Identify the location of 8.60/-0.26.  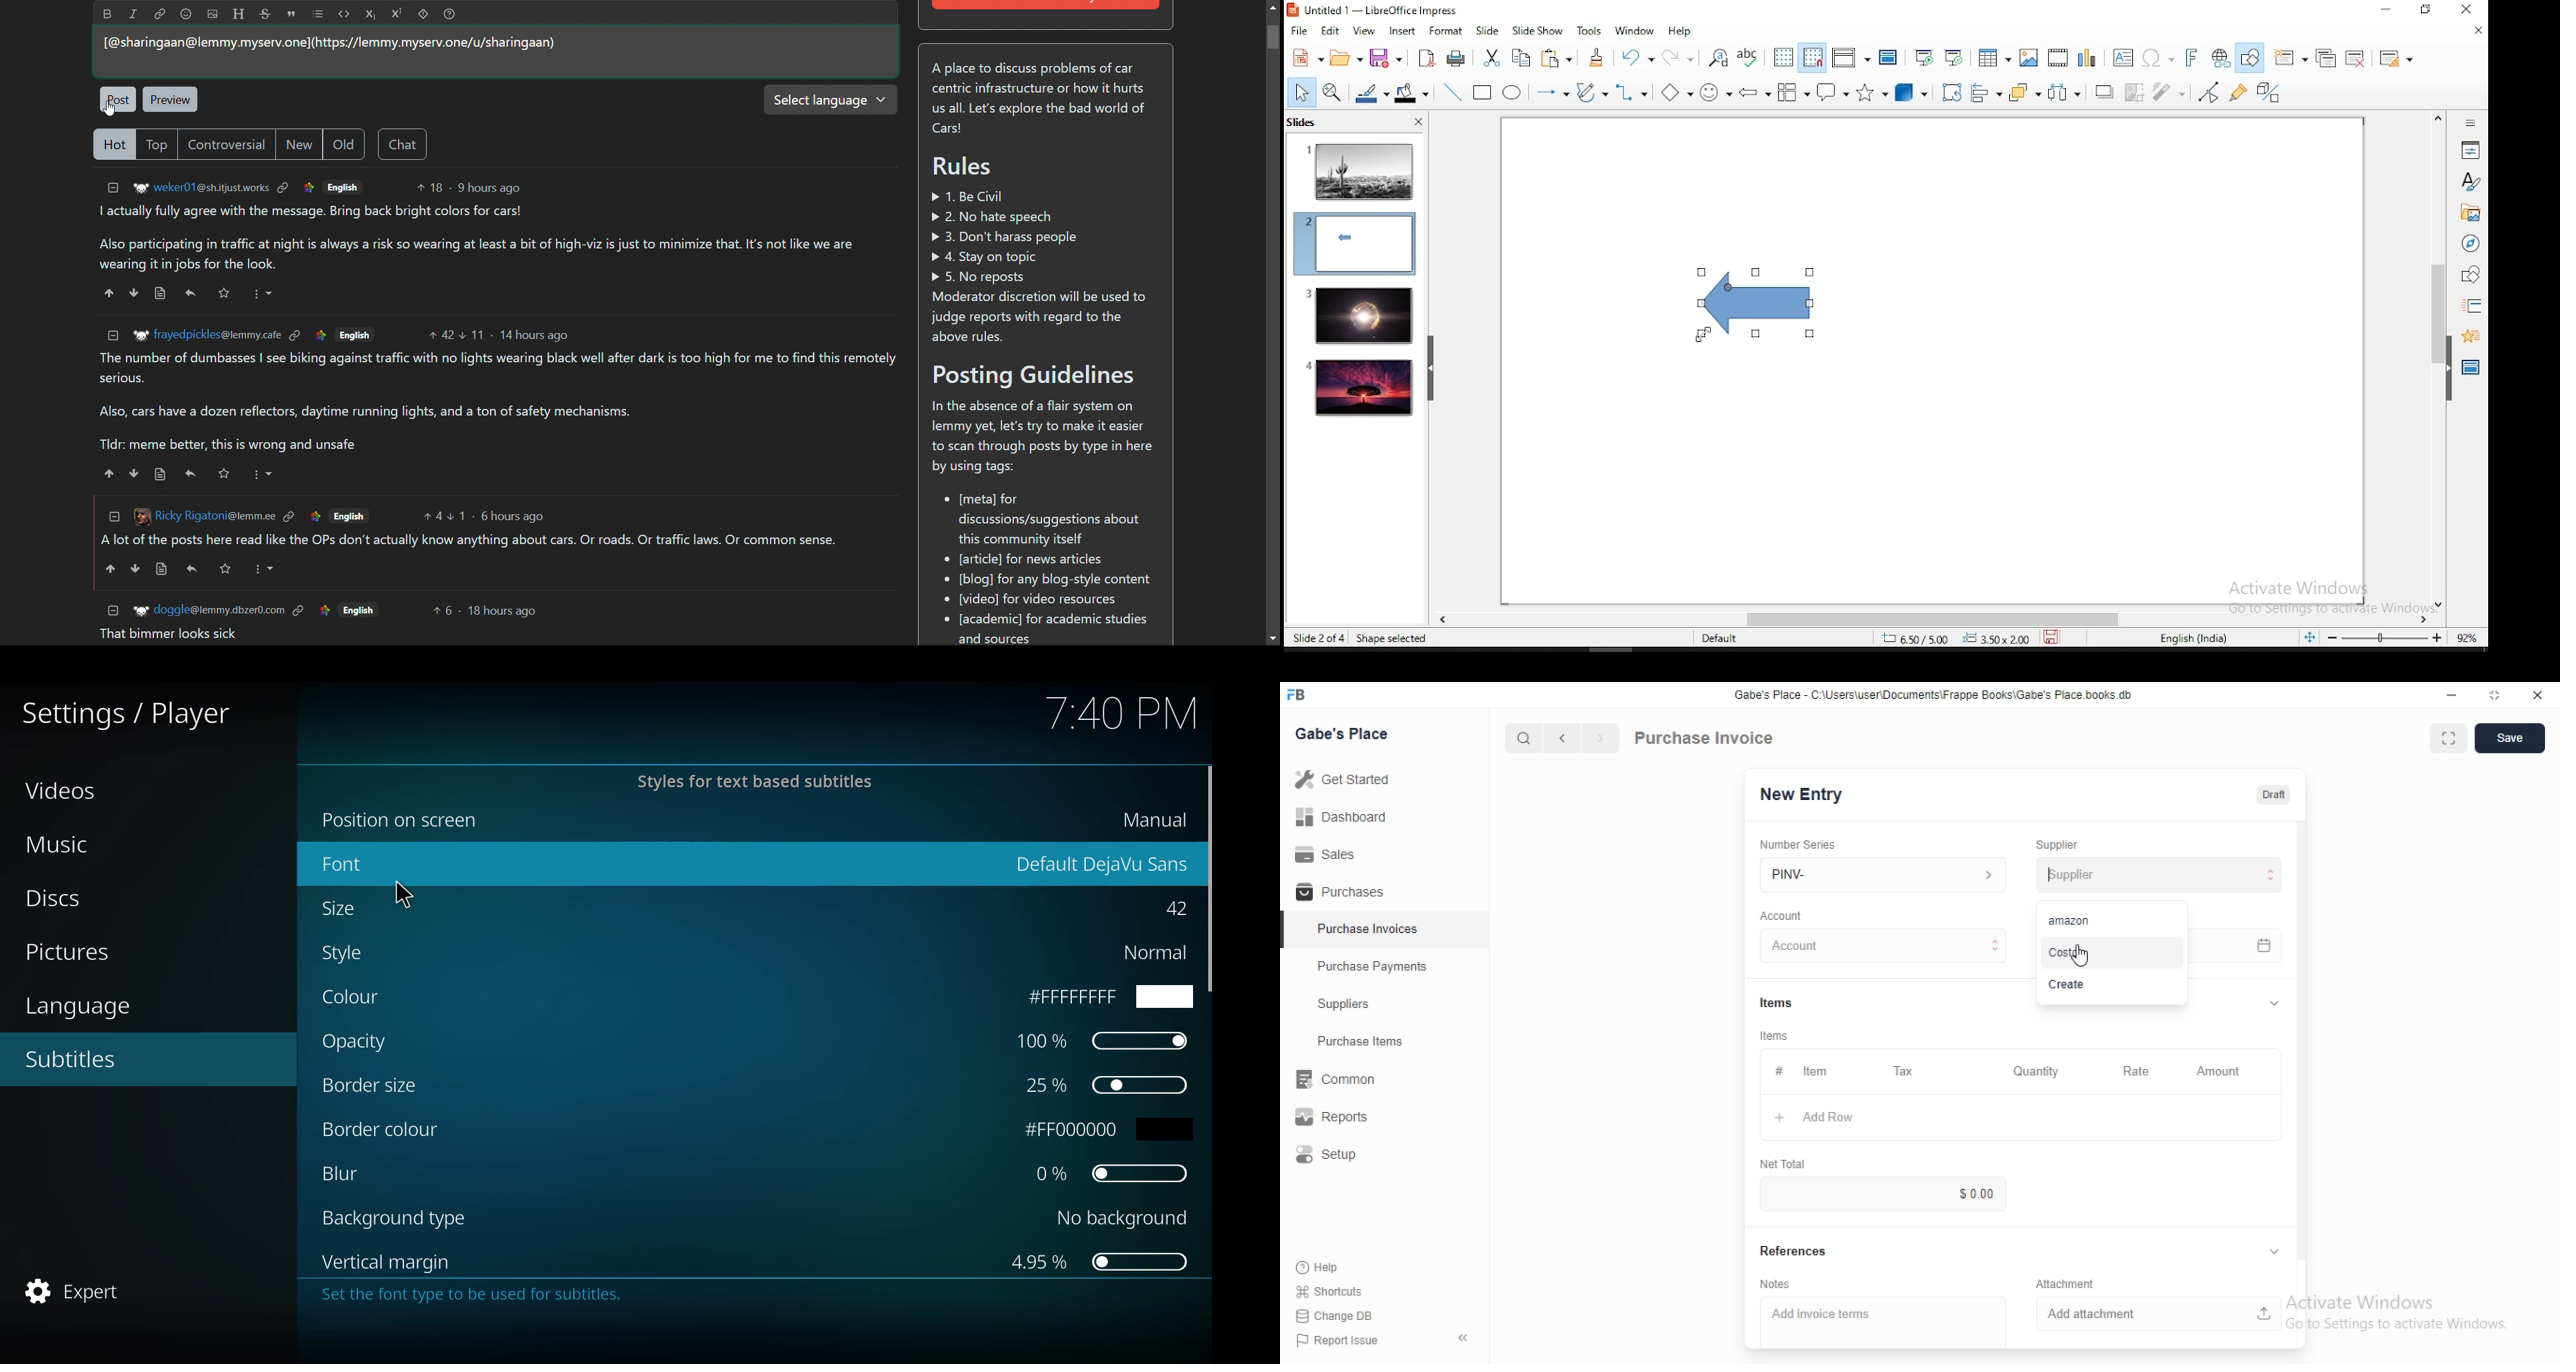
(1917, 640).